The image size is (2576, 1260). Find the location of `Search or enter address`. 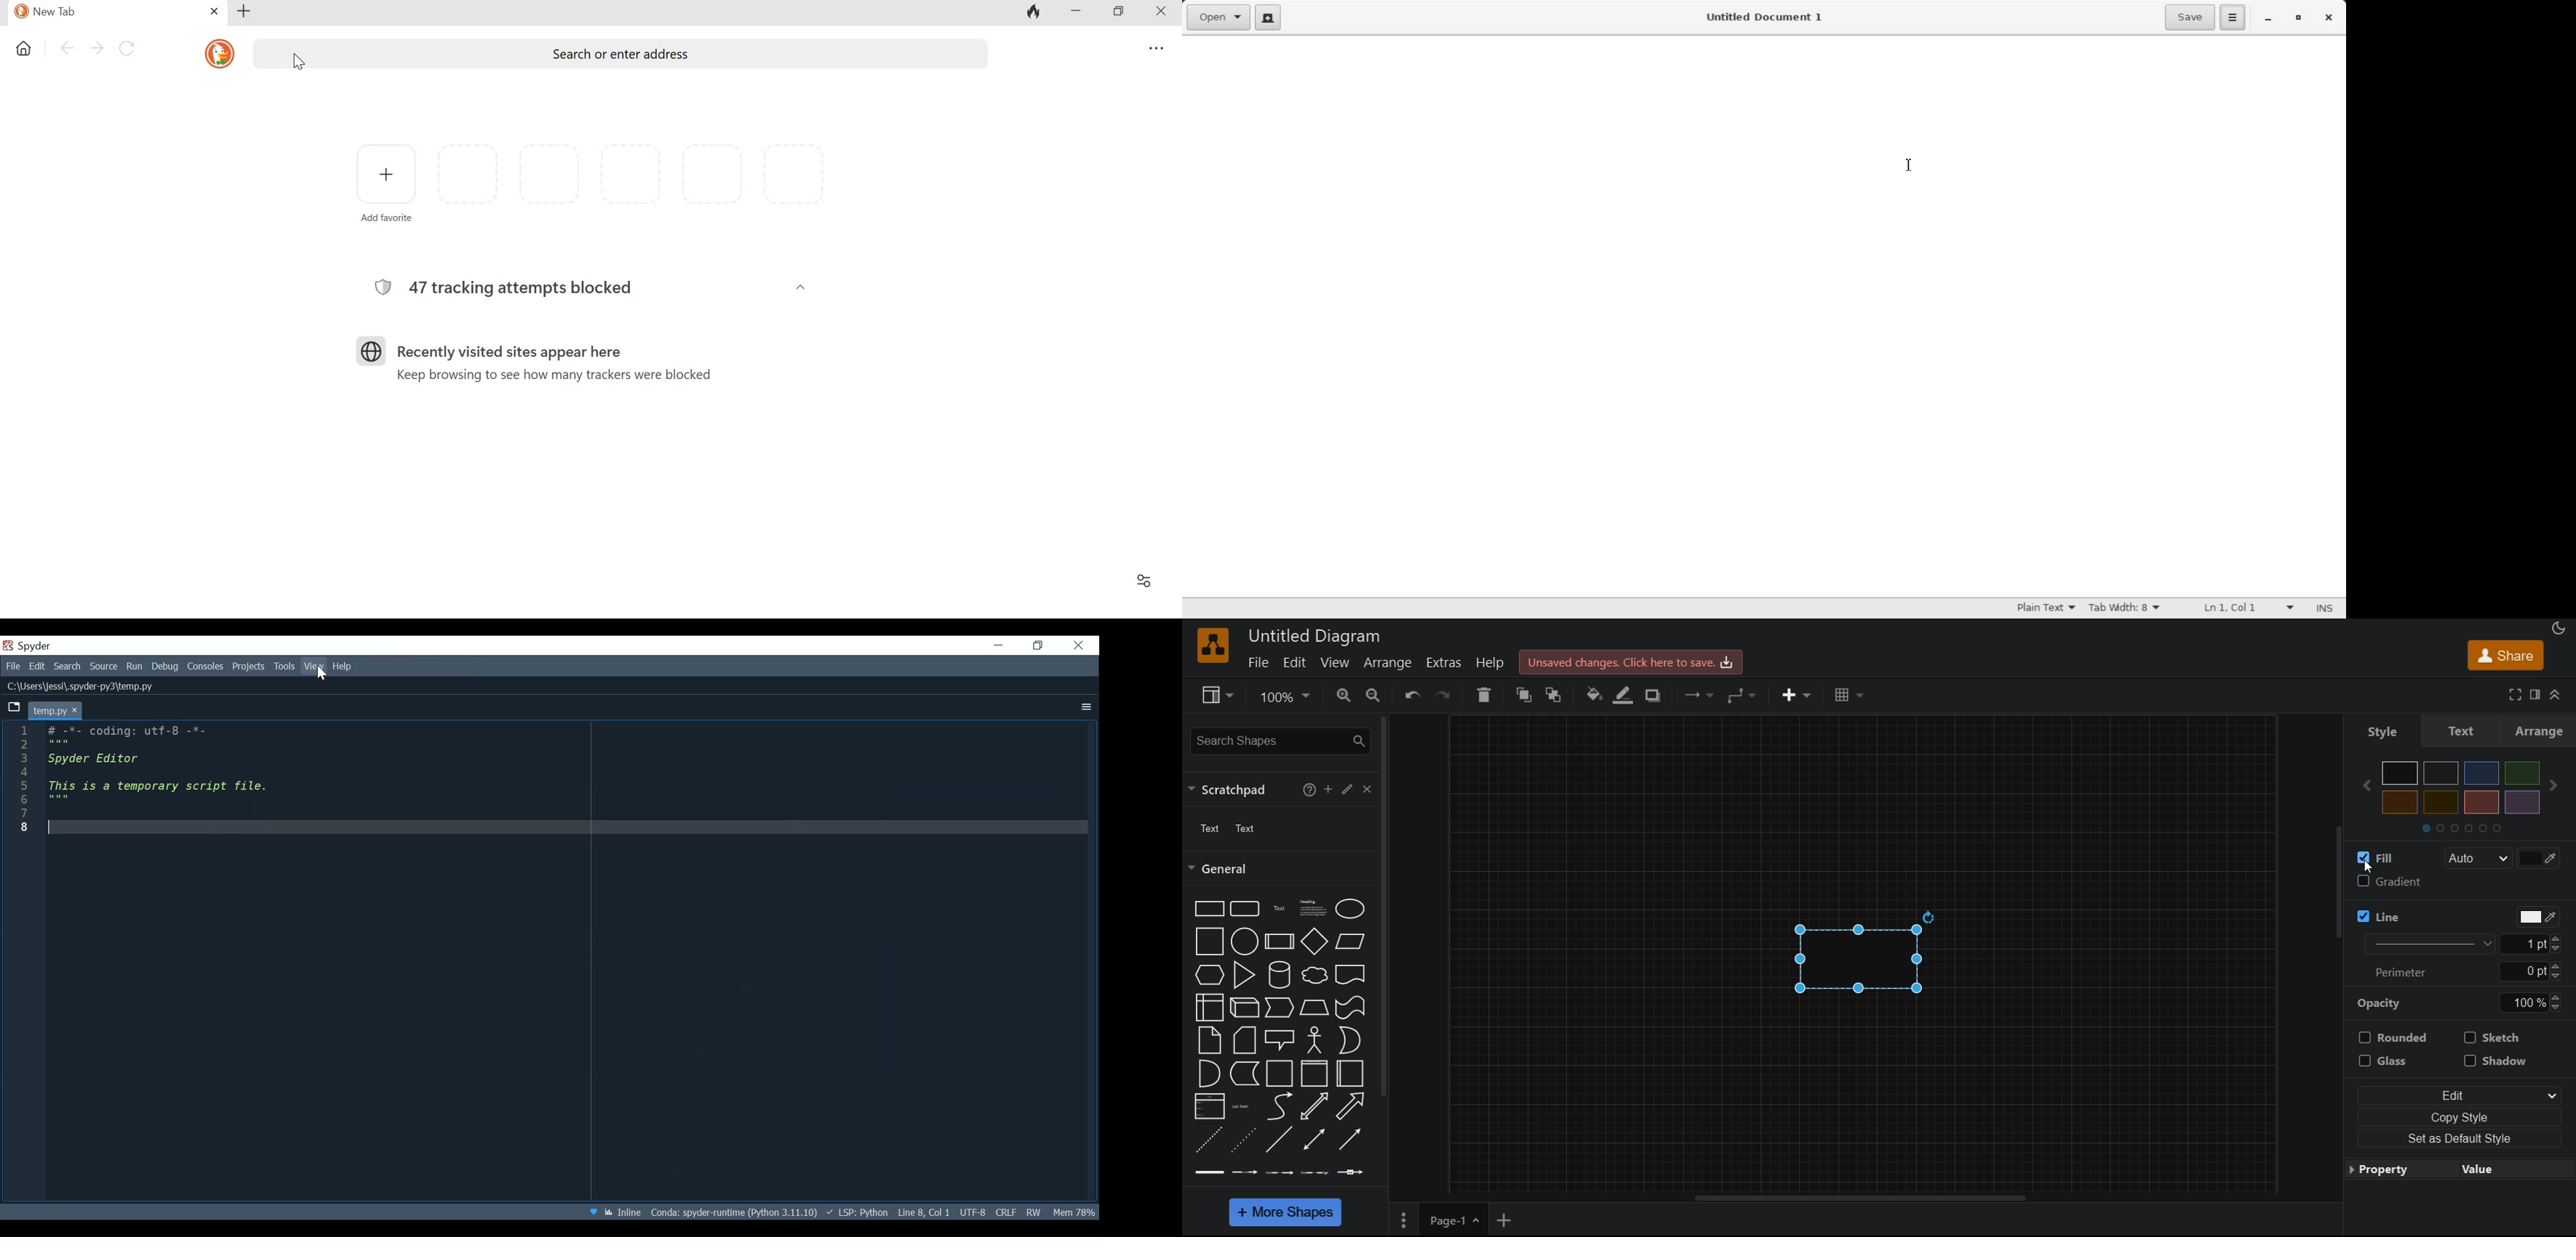

Search or enter address is located at coordinates (620, 55).